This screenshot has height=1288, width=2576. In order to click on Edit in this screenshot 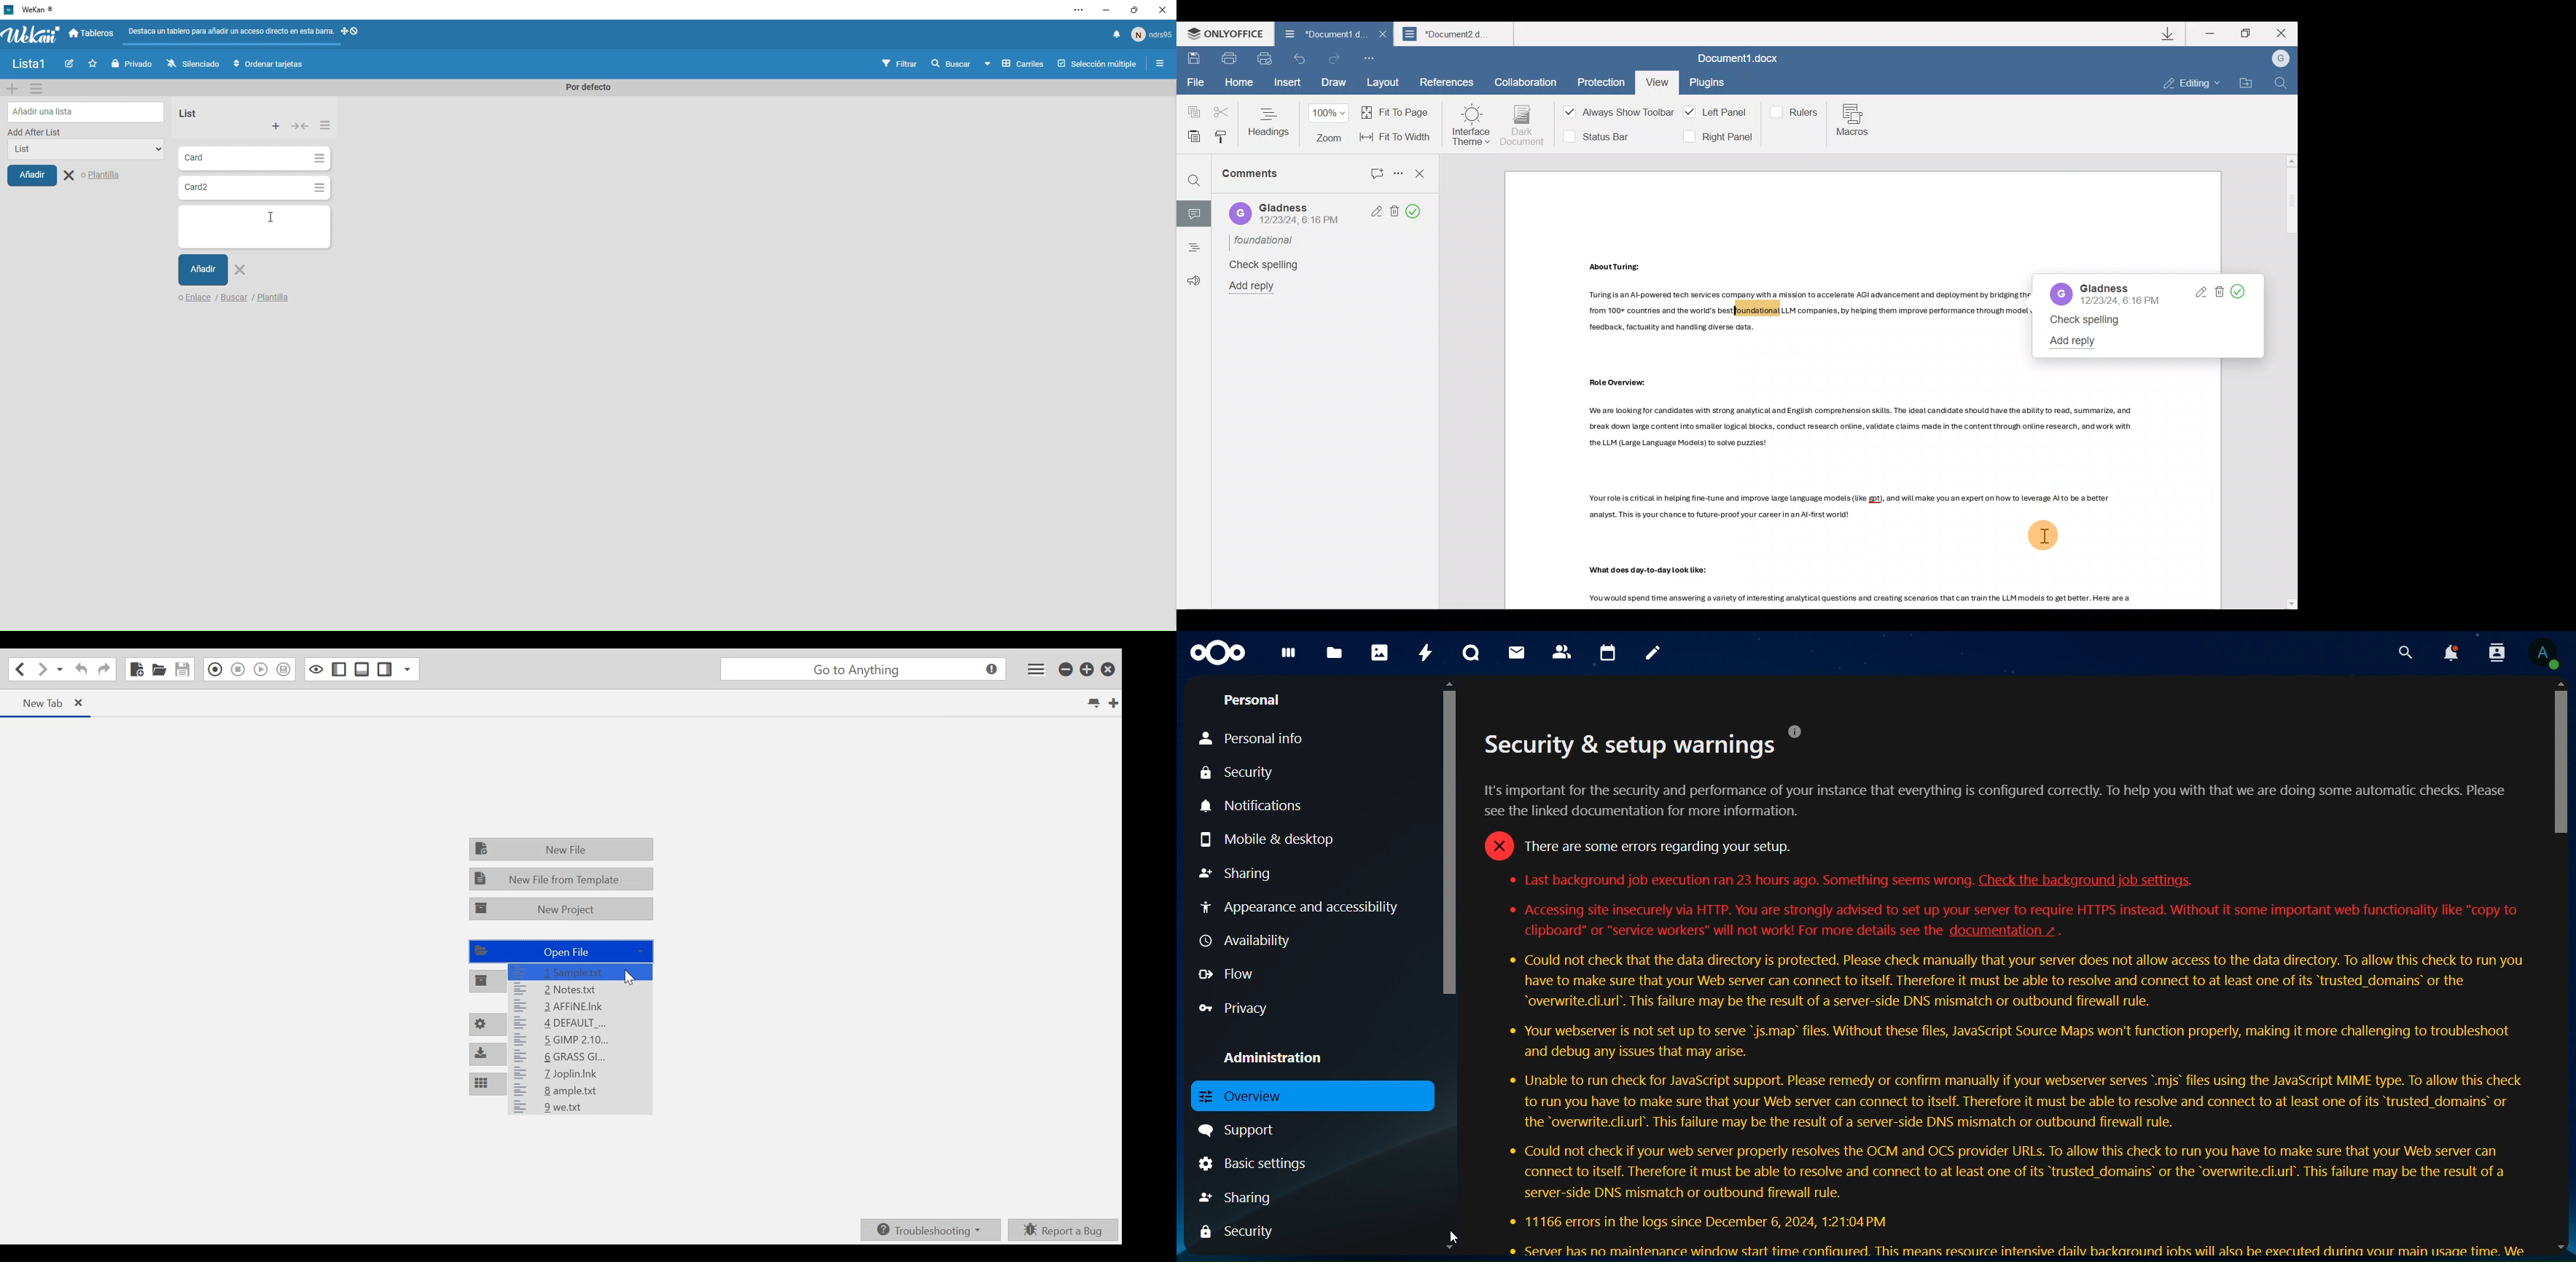, I will do `click(1373, 212)`.